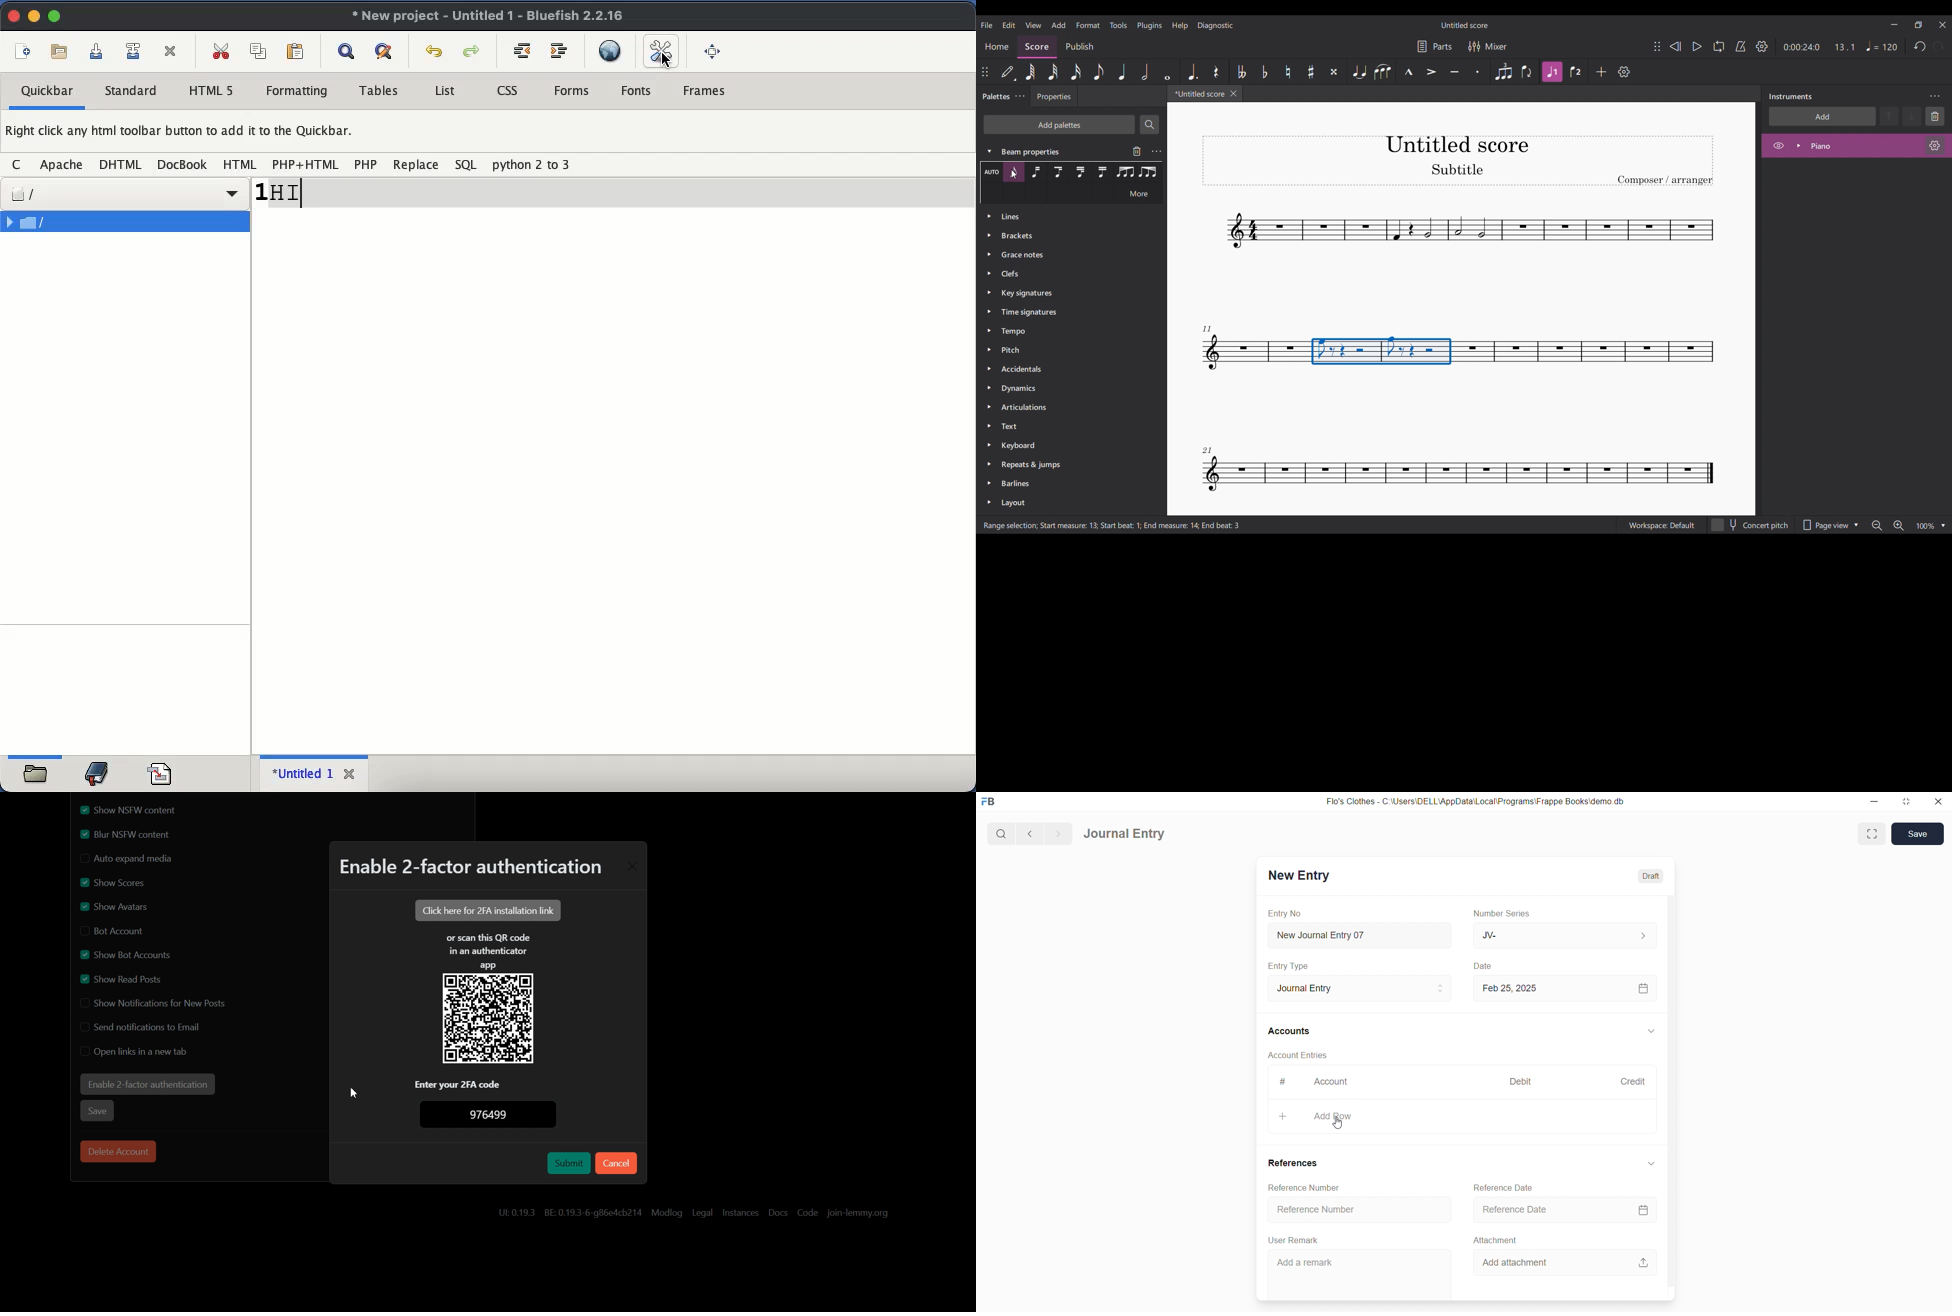 Image resolution: width=1960 pixels, height=1316 pixels. Describe the element at coordinates (436, 53) in the screenshot. I see `undo` at that location.